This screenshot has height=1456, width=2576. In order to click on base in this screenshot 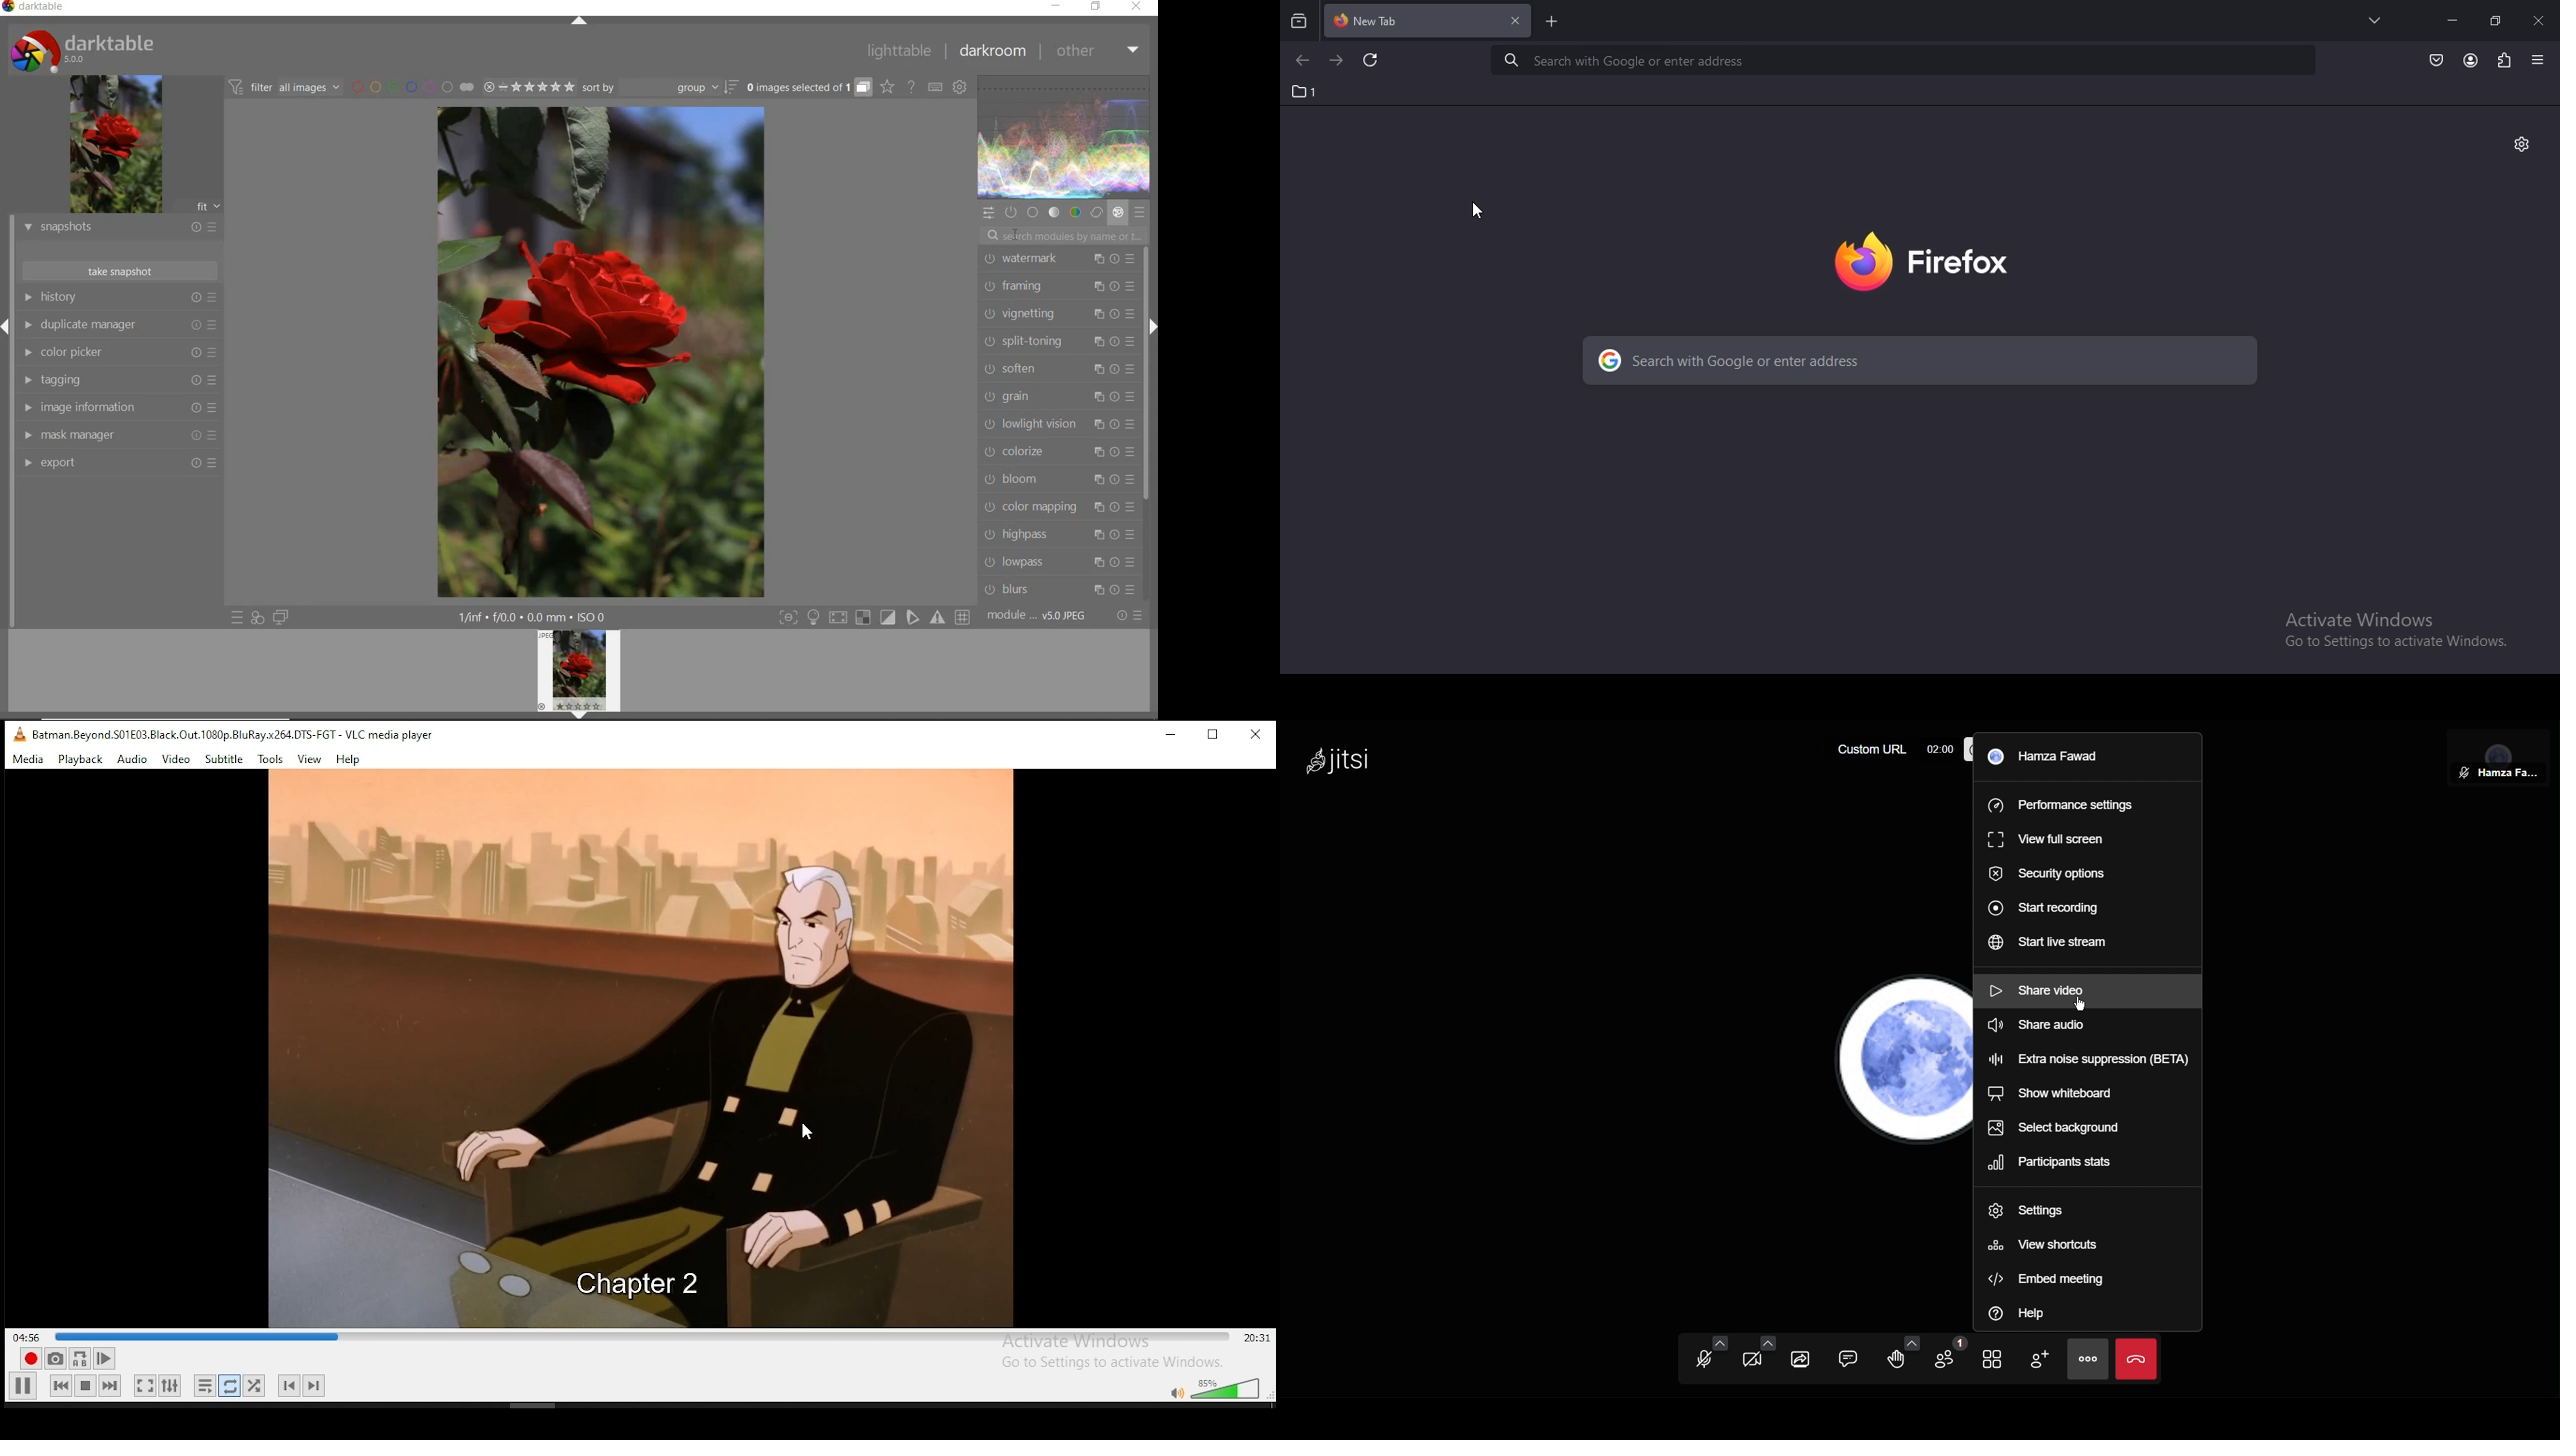, I will do `click(1032, 212)`.